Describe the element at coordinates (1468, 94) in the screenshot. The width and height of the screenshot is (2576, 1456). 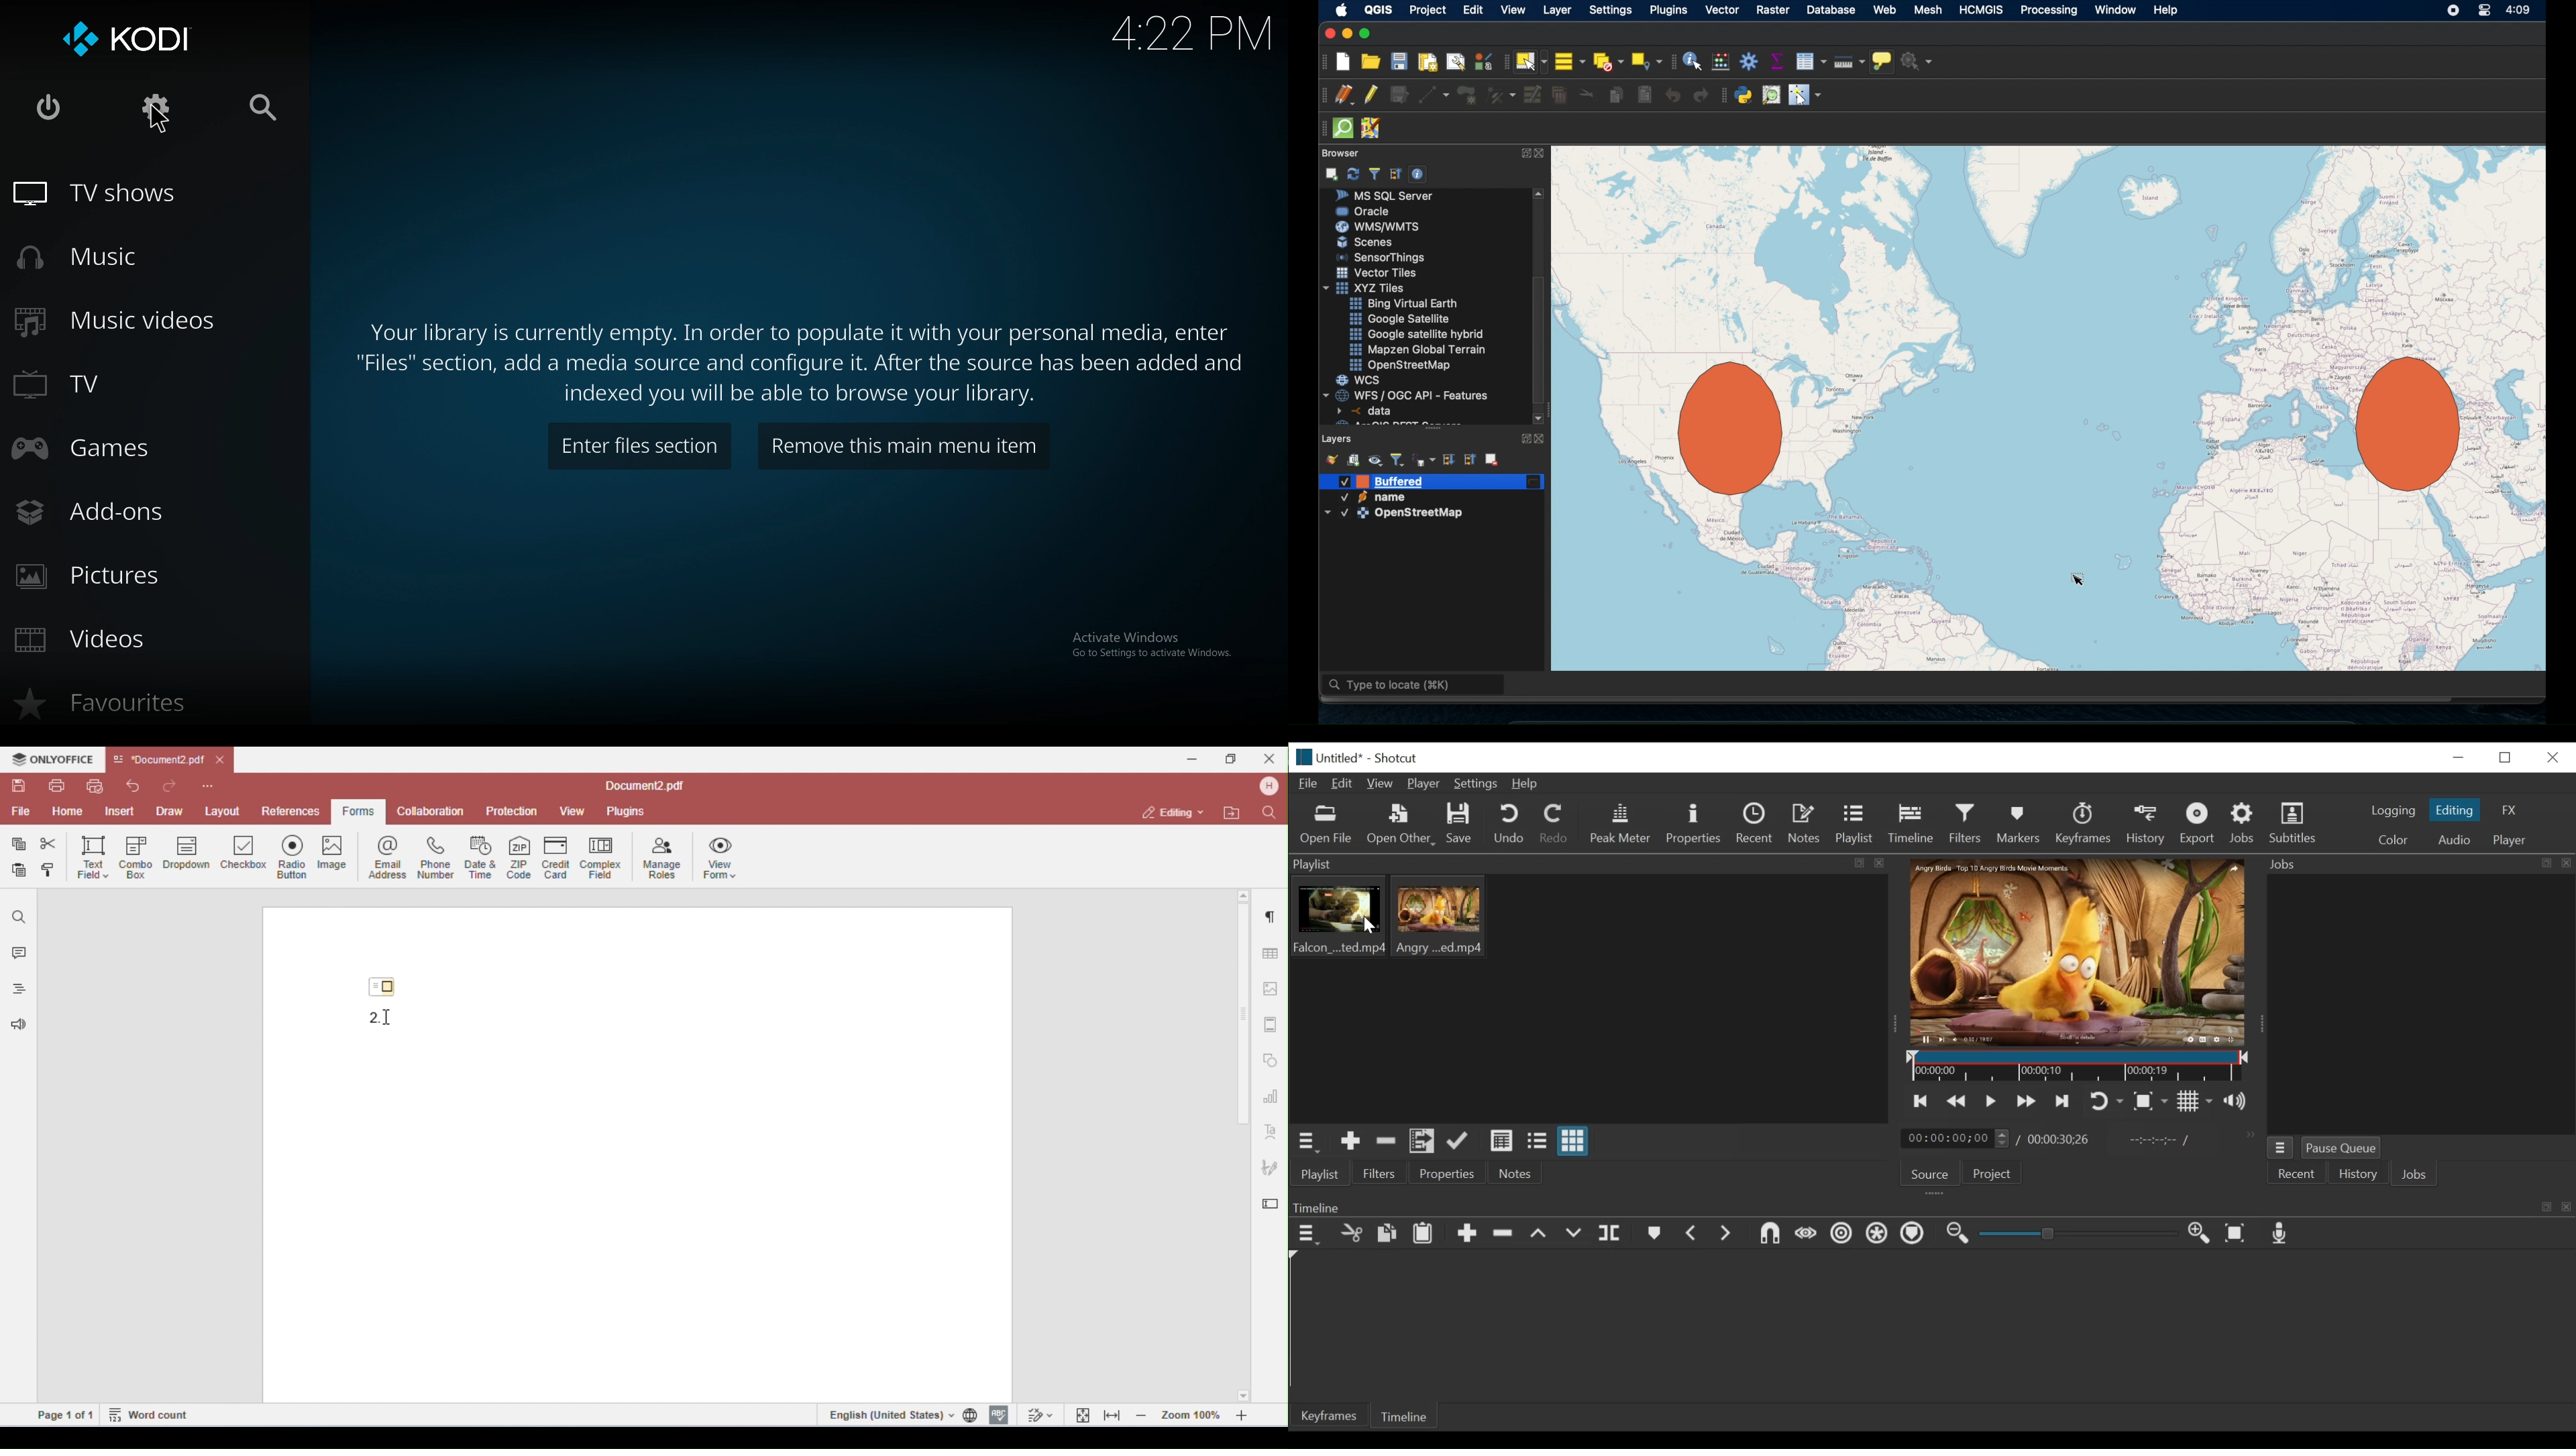
I see `add point feature` at that location.